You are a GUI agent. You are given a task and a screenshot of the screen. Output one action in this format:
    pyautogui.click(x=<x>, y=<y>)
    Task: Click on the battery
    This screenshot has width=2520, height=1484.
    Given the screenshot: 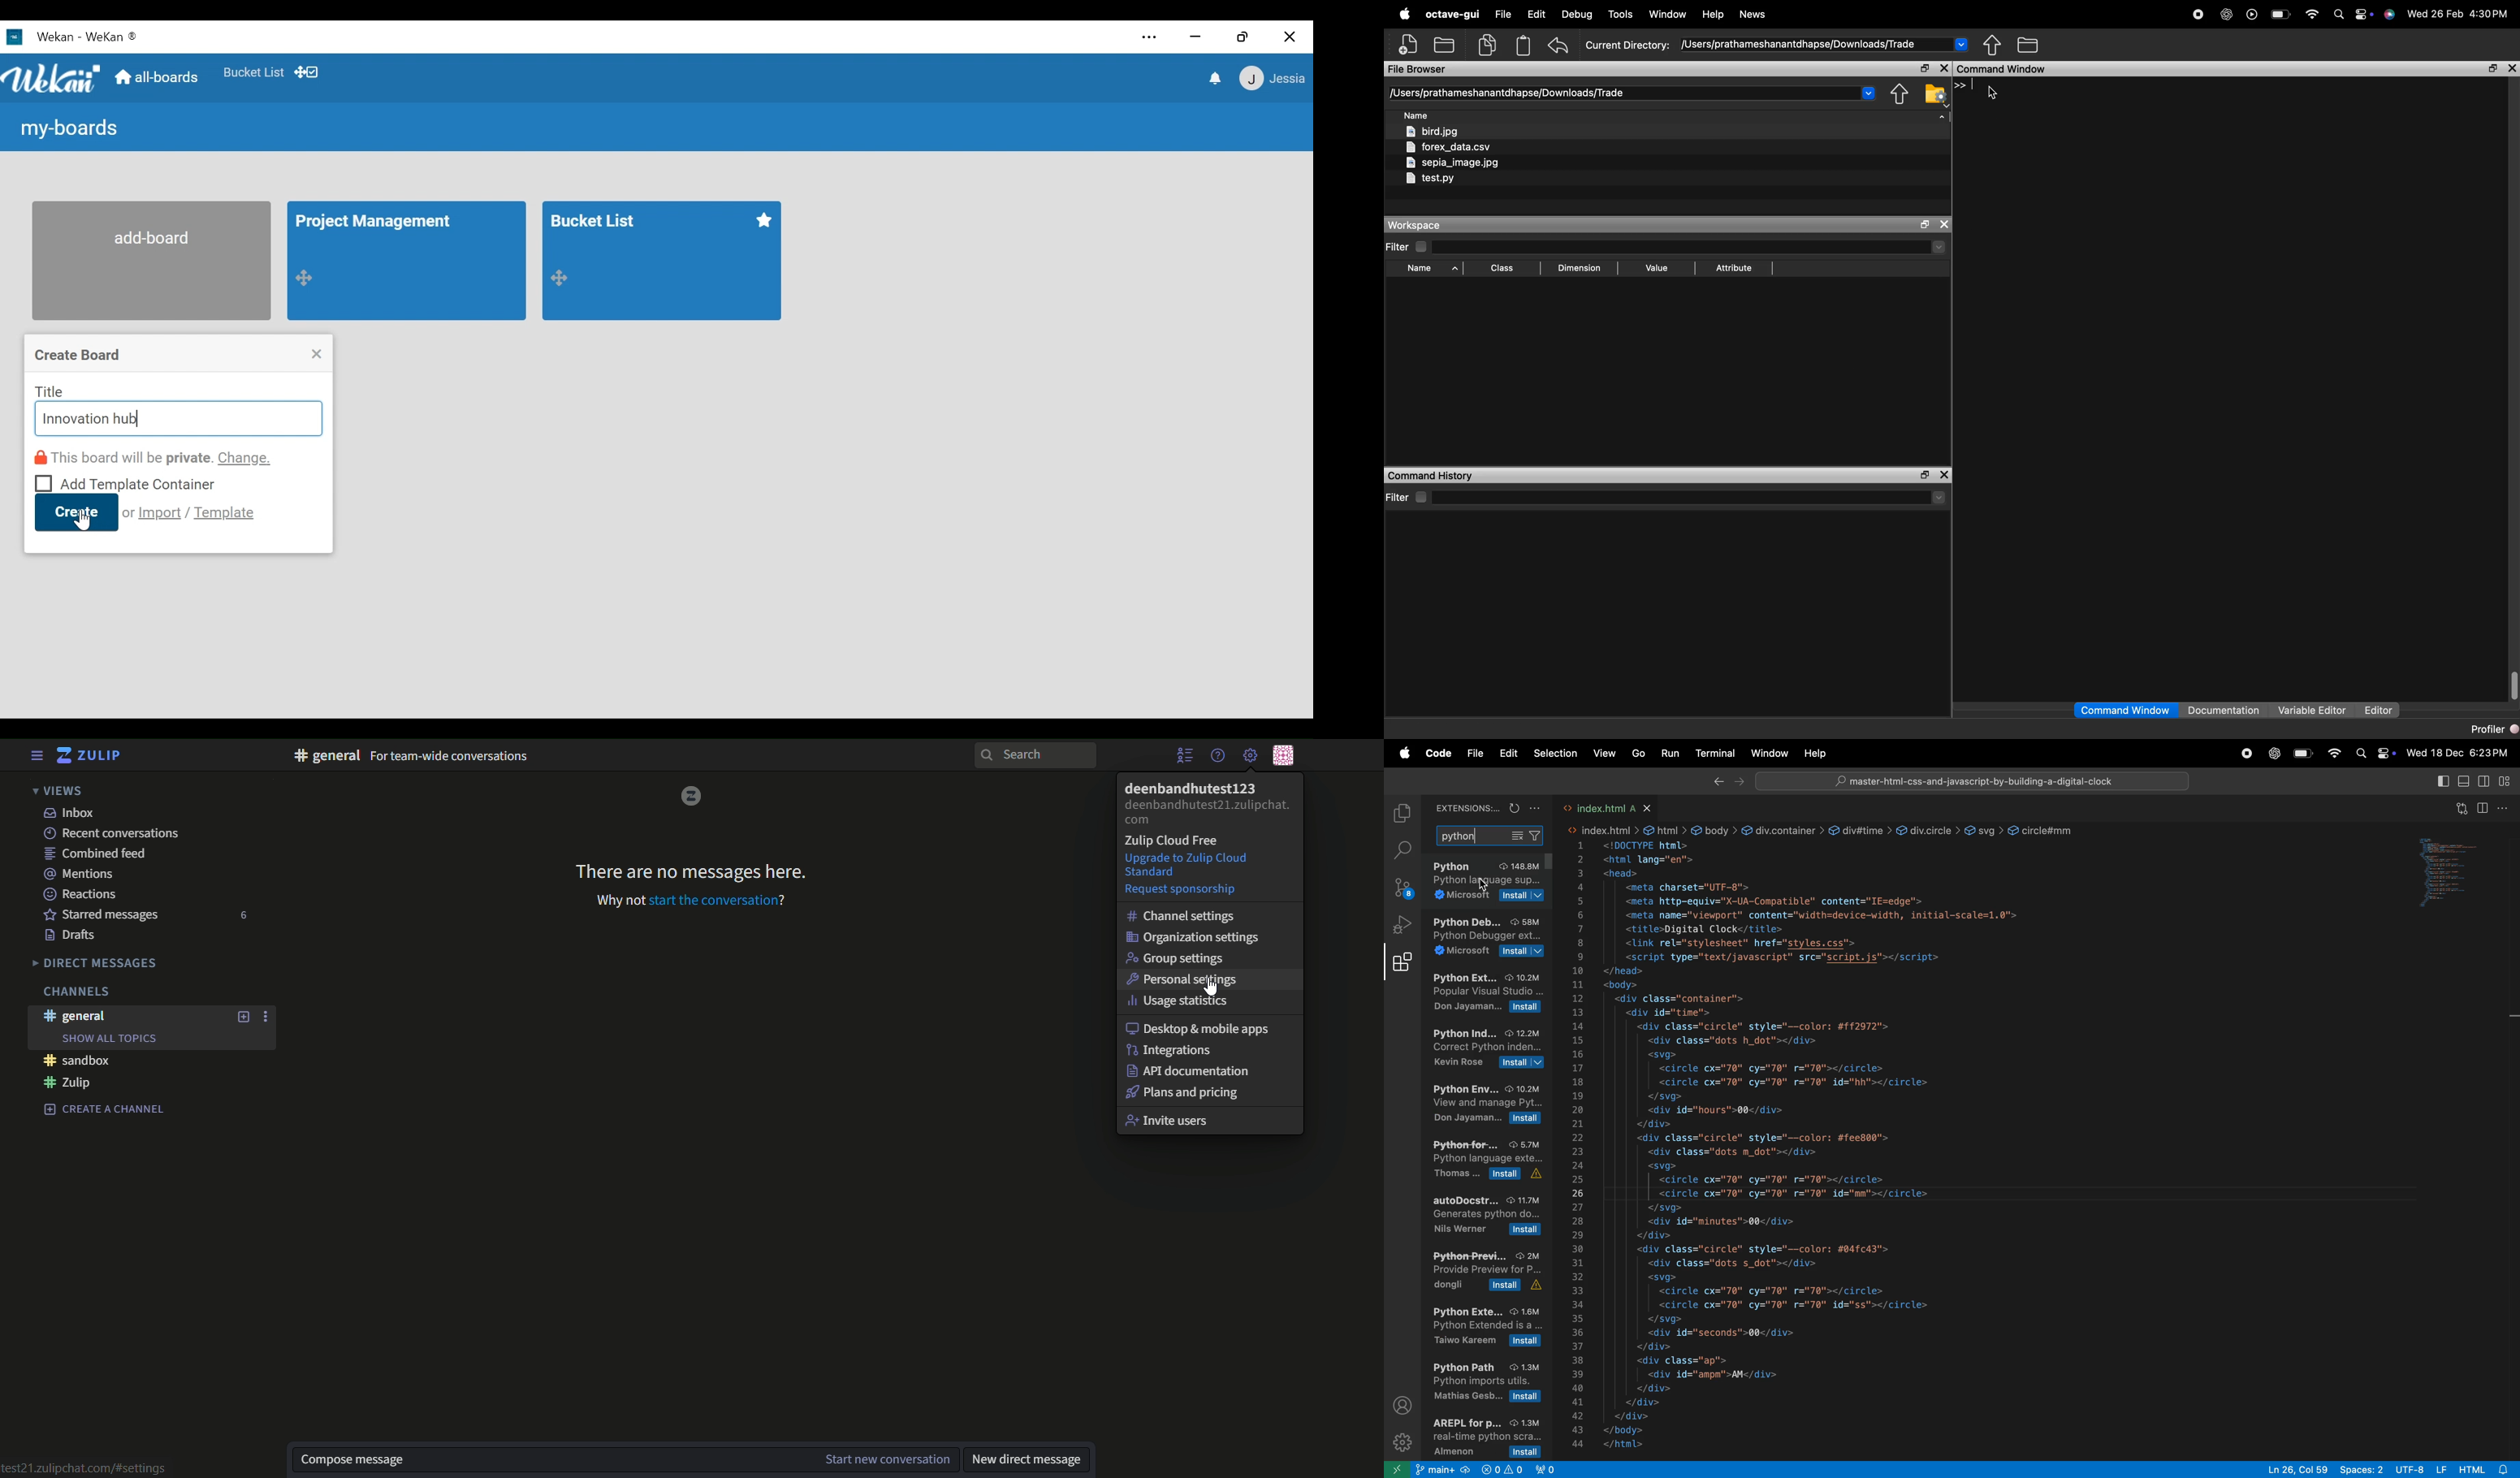 What is the action you would take?
    pyautogui.click(x=2281, y=14)
    